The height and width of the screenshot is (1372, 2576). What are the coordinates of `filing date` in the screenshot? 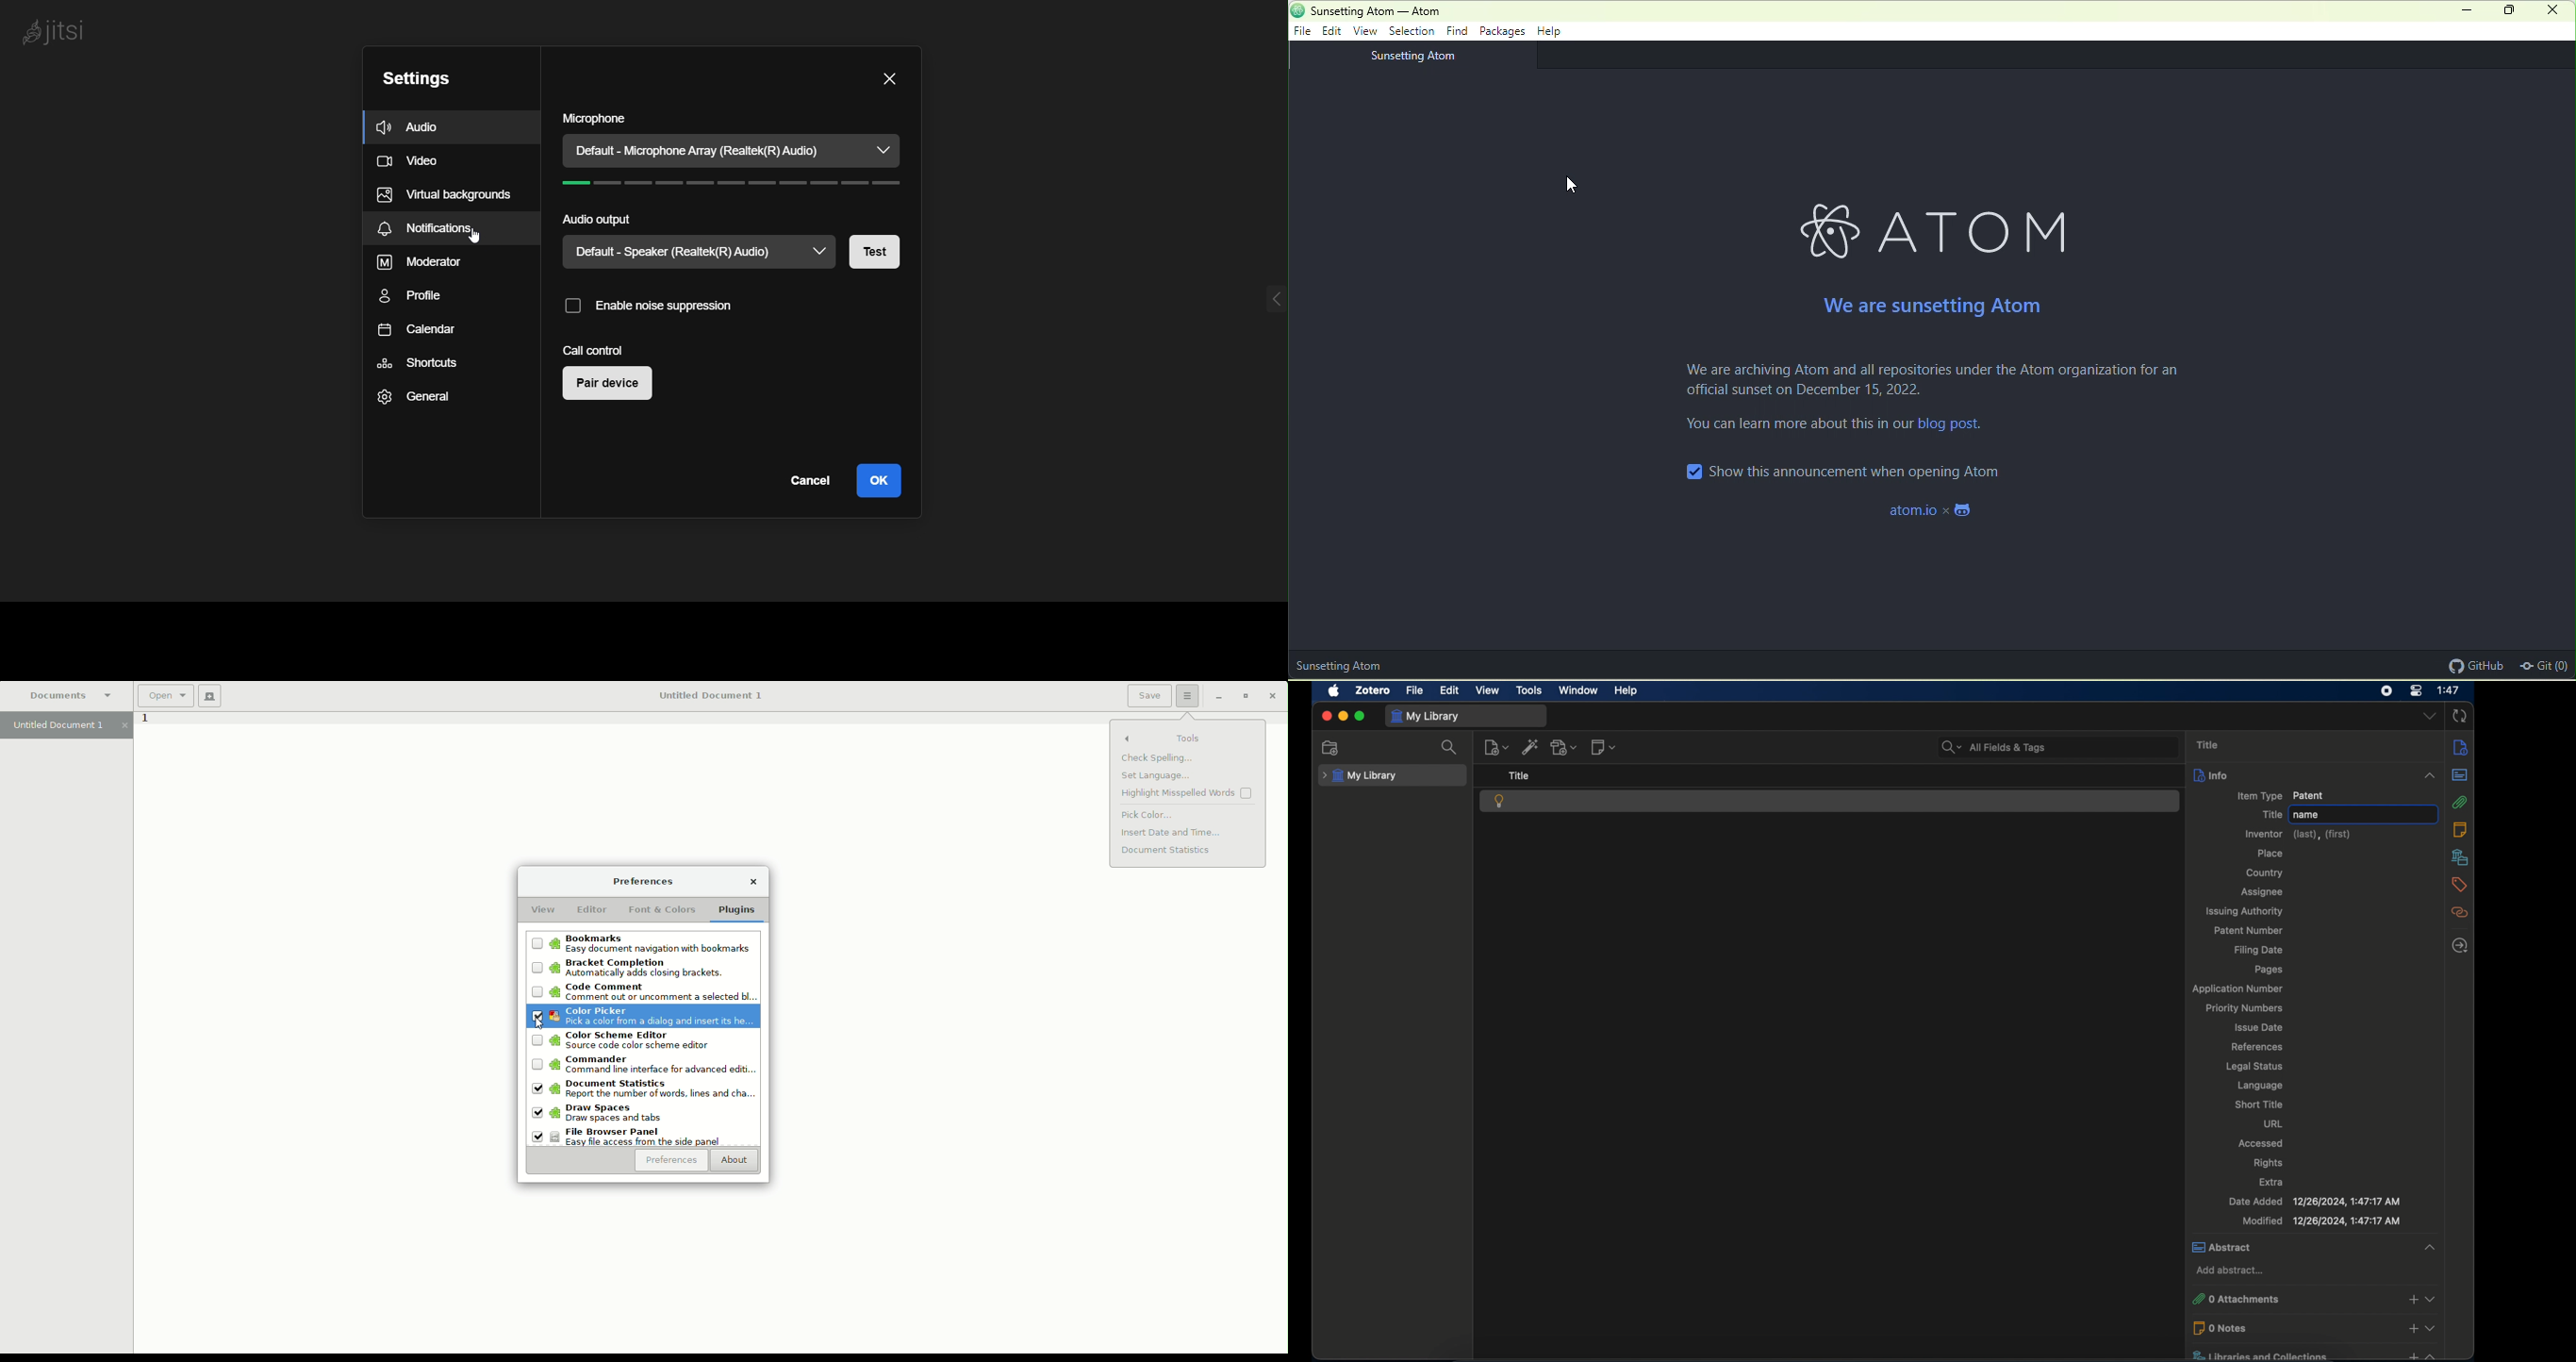 It's located at (2259, 951).